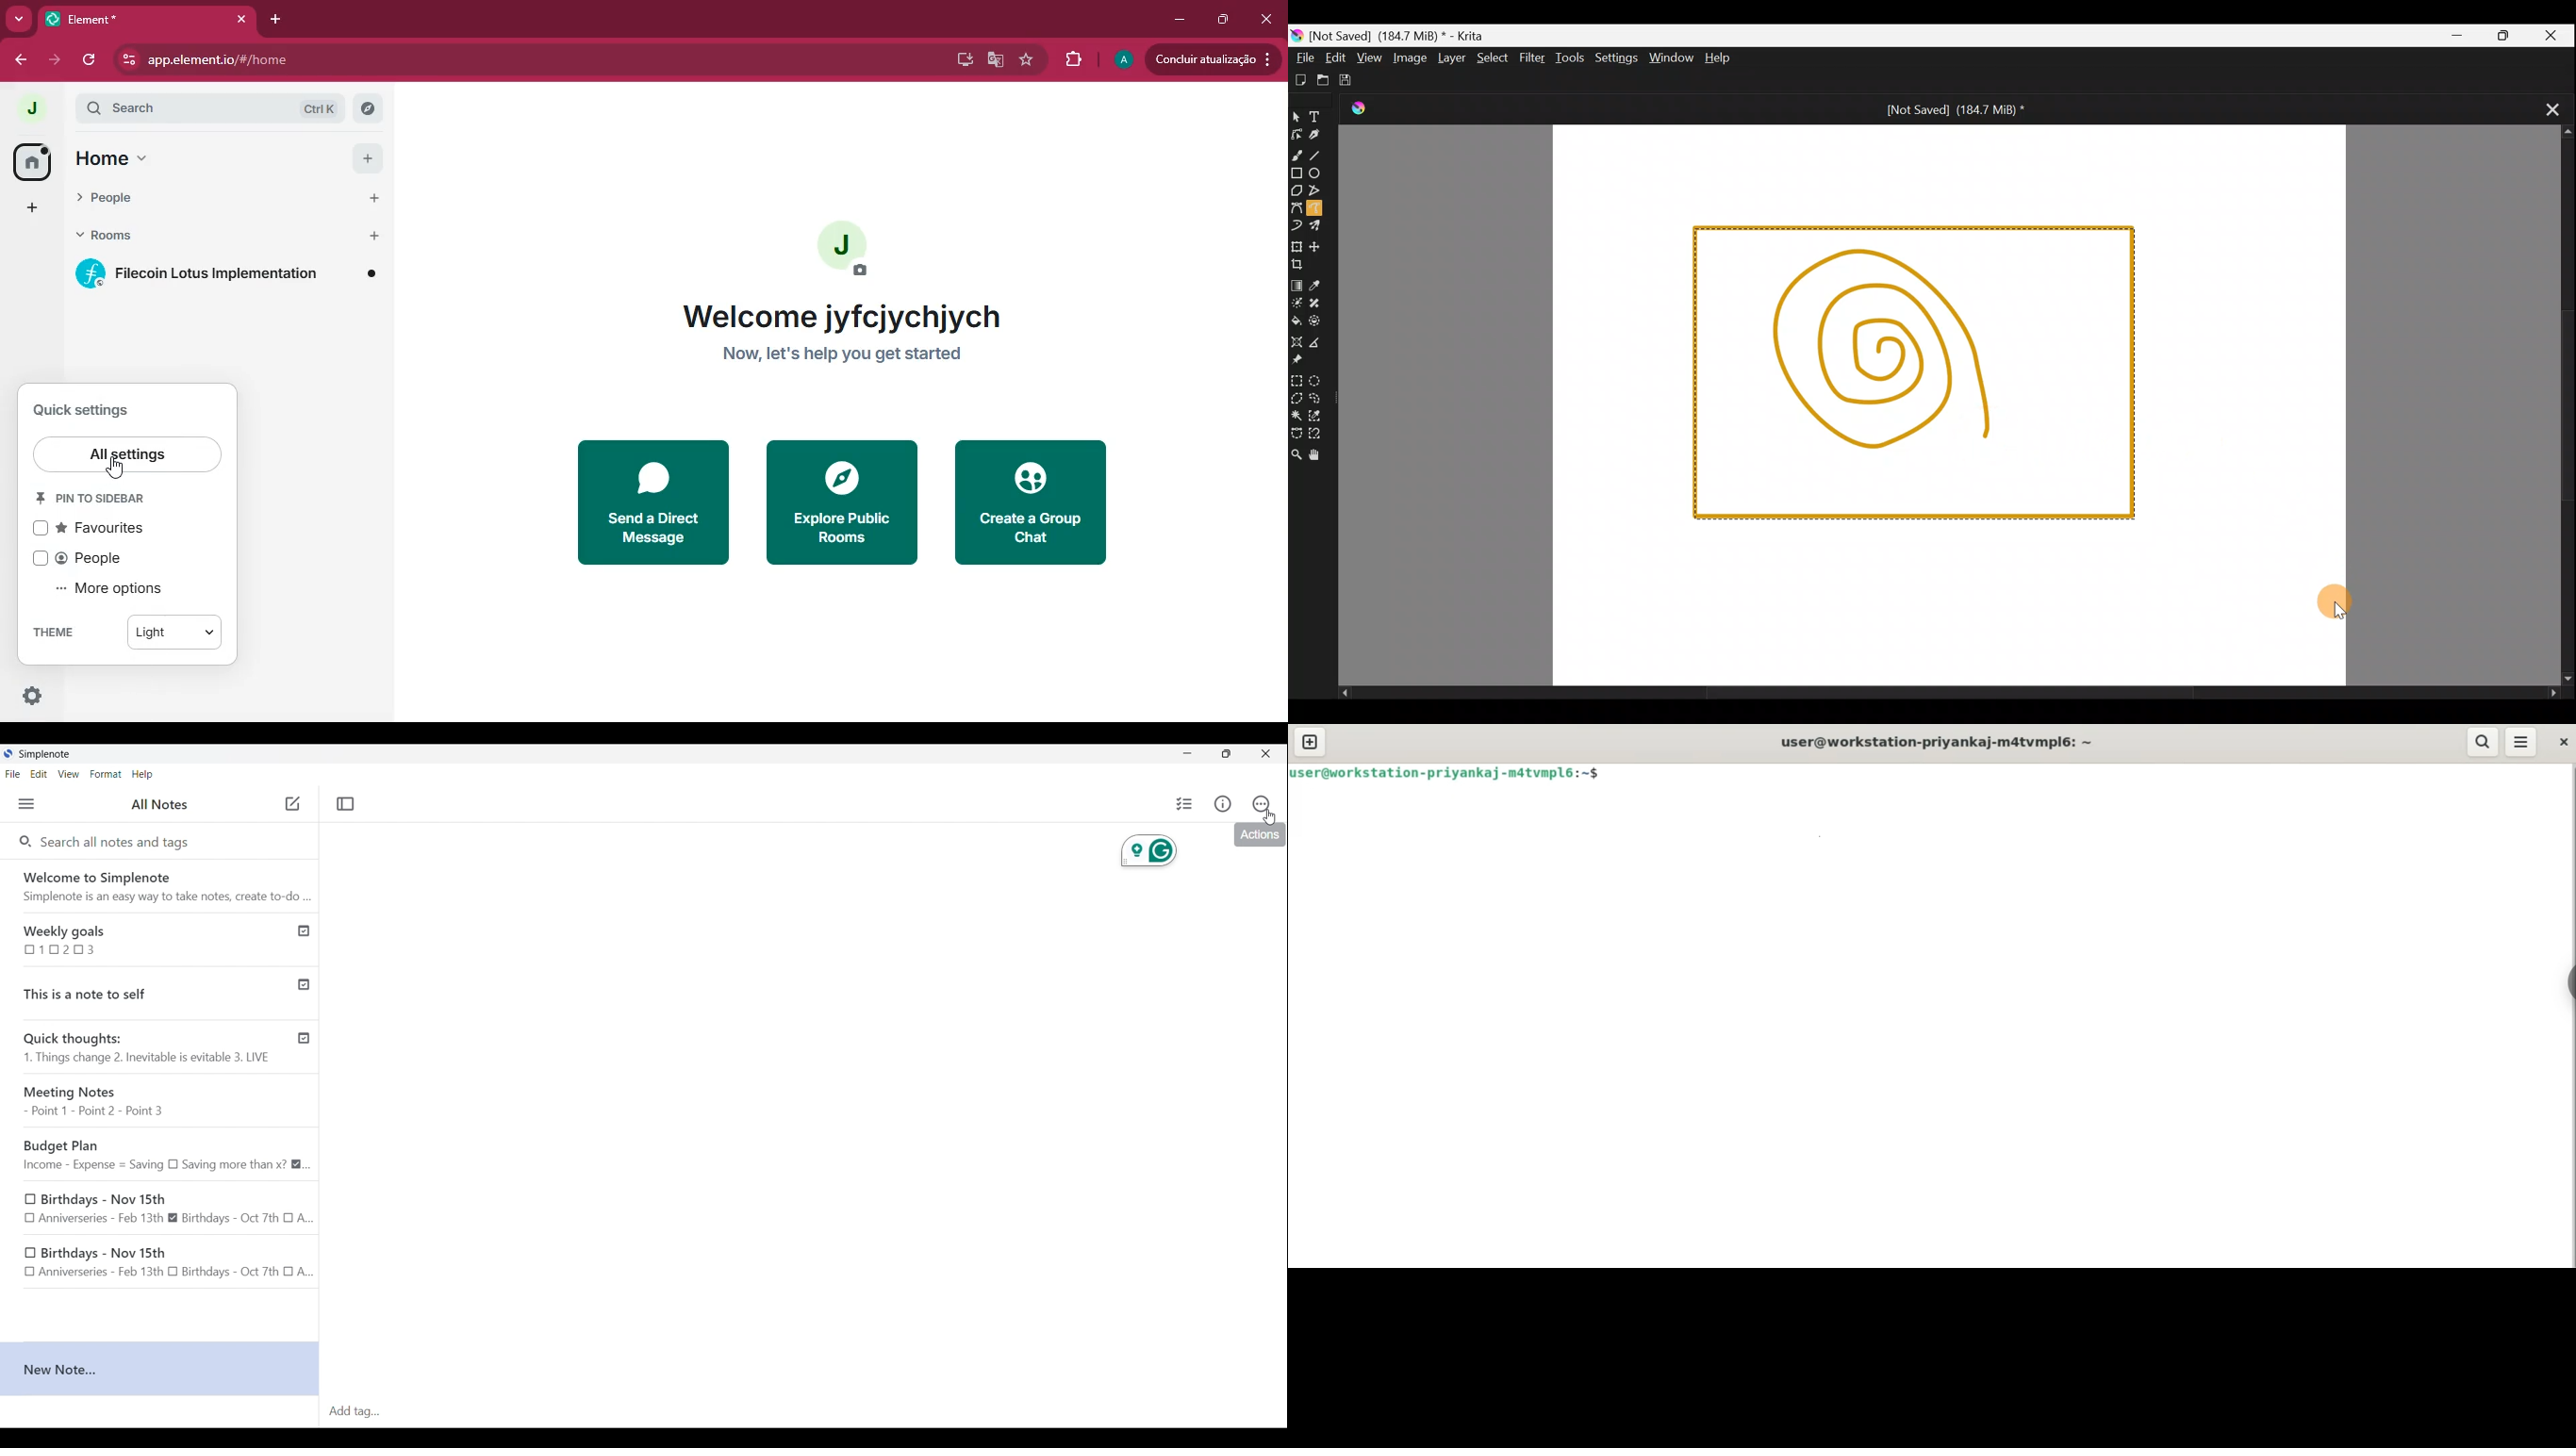  Describe the element at coordinates (1492, 58) in the screenshot. I see `Select` at that location.